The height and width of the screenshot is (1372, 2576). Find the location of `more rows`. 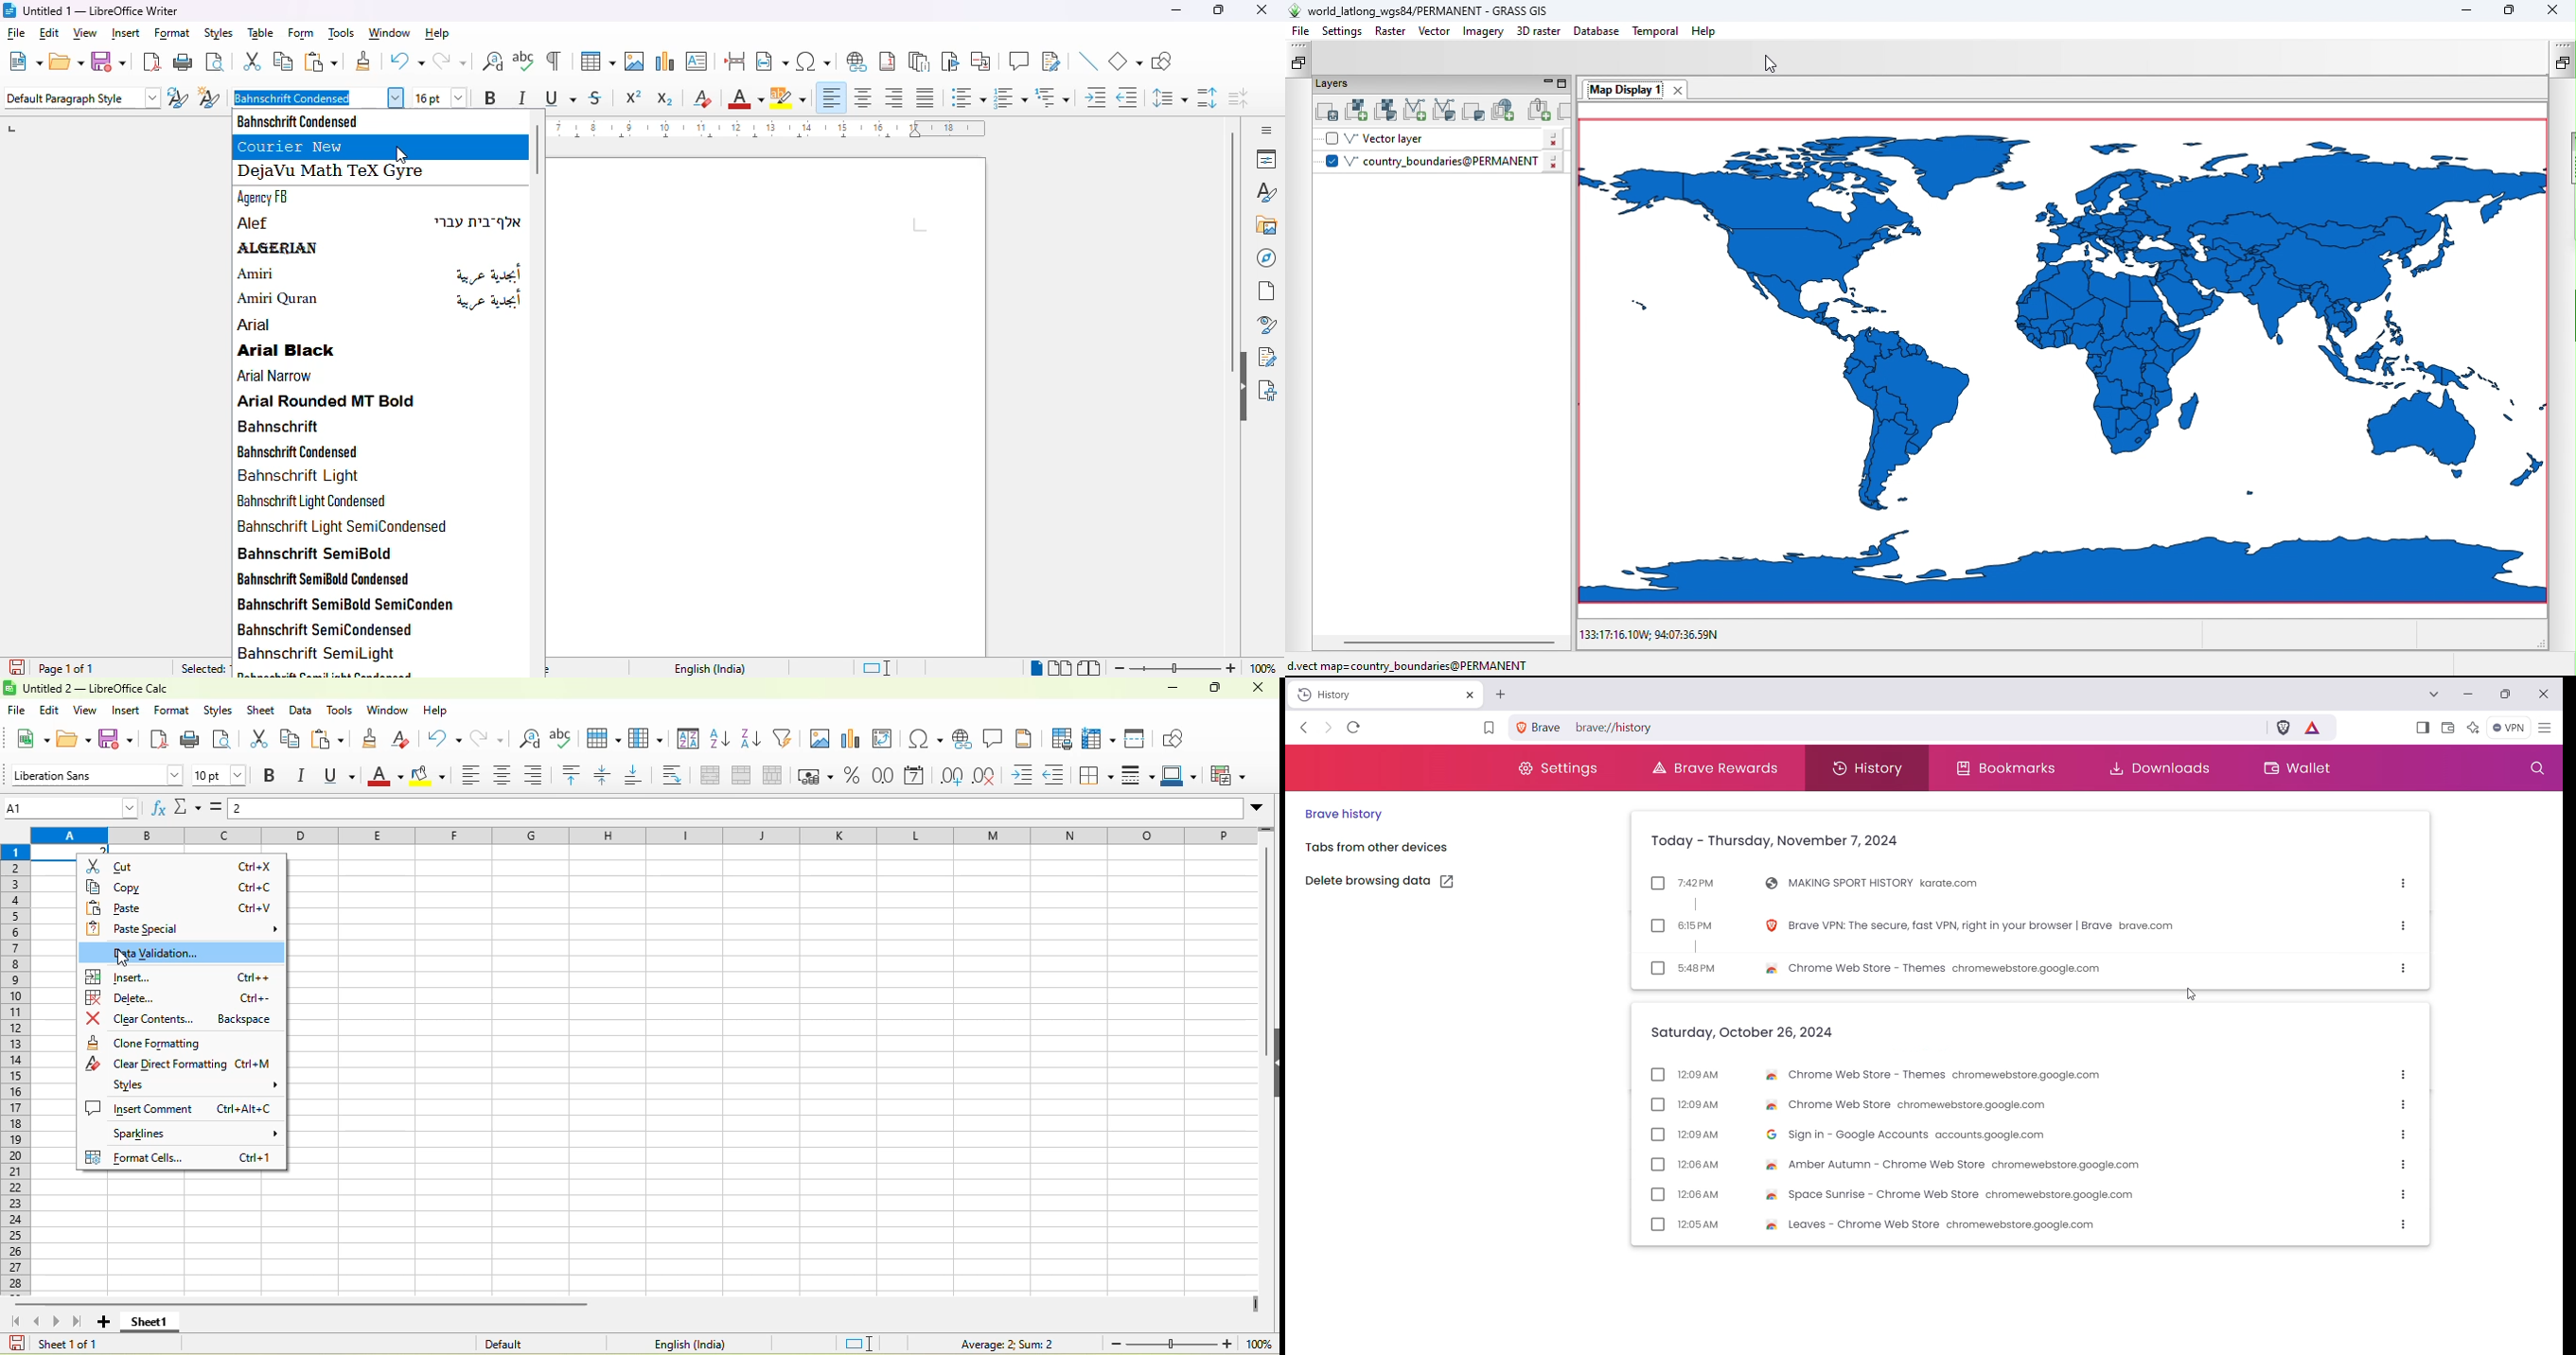

more rows is located at coordinates (1268, 833).